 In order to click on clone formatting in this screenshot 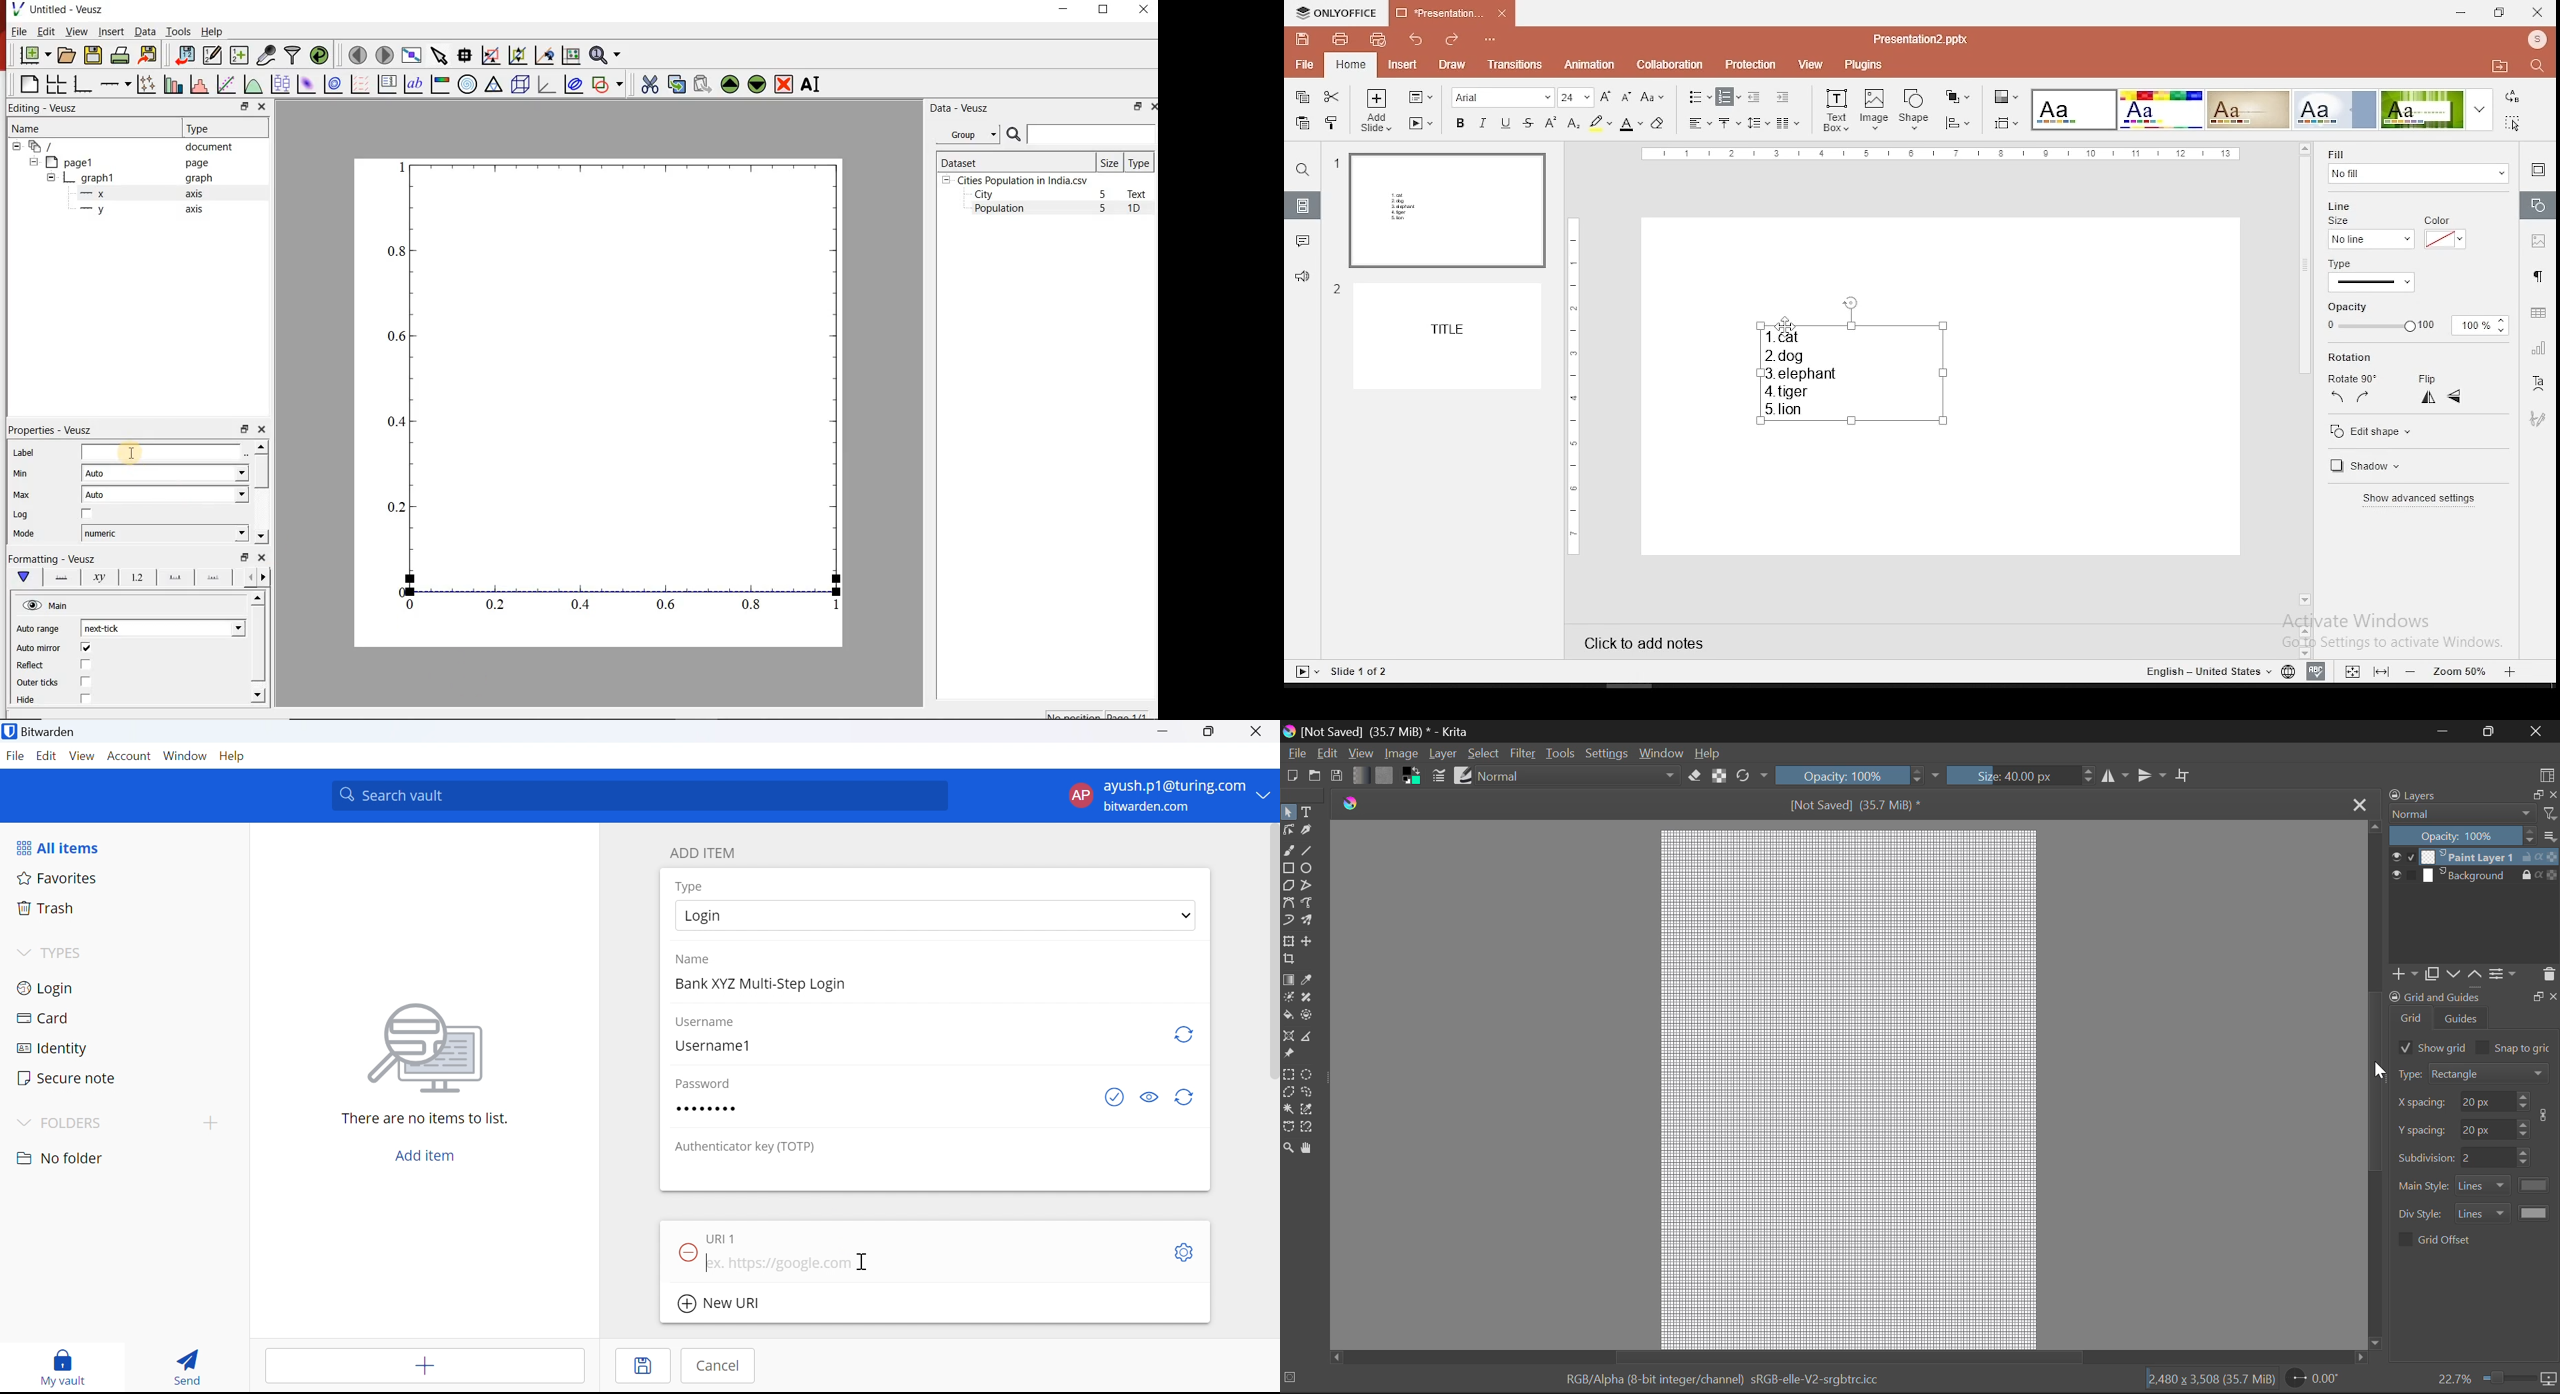, I will do `click(1334, 123)`.